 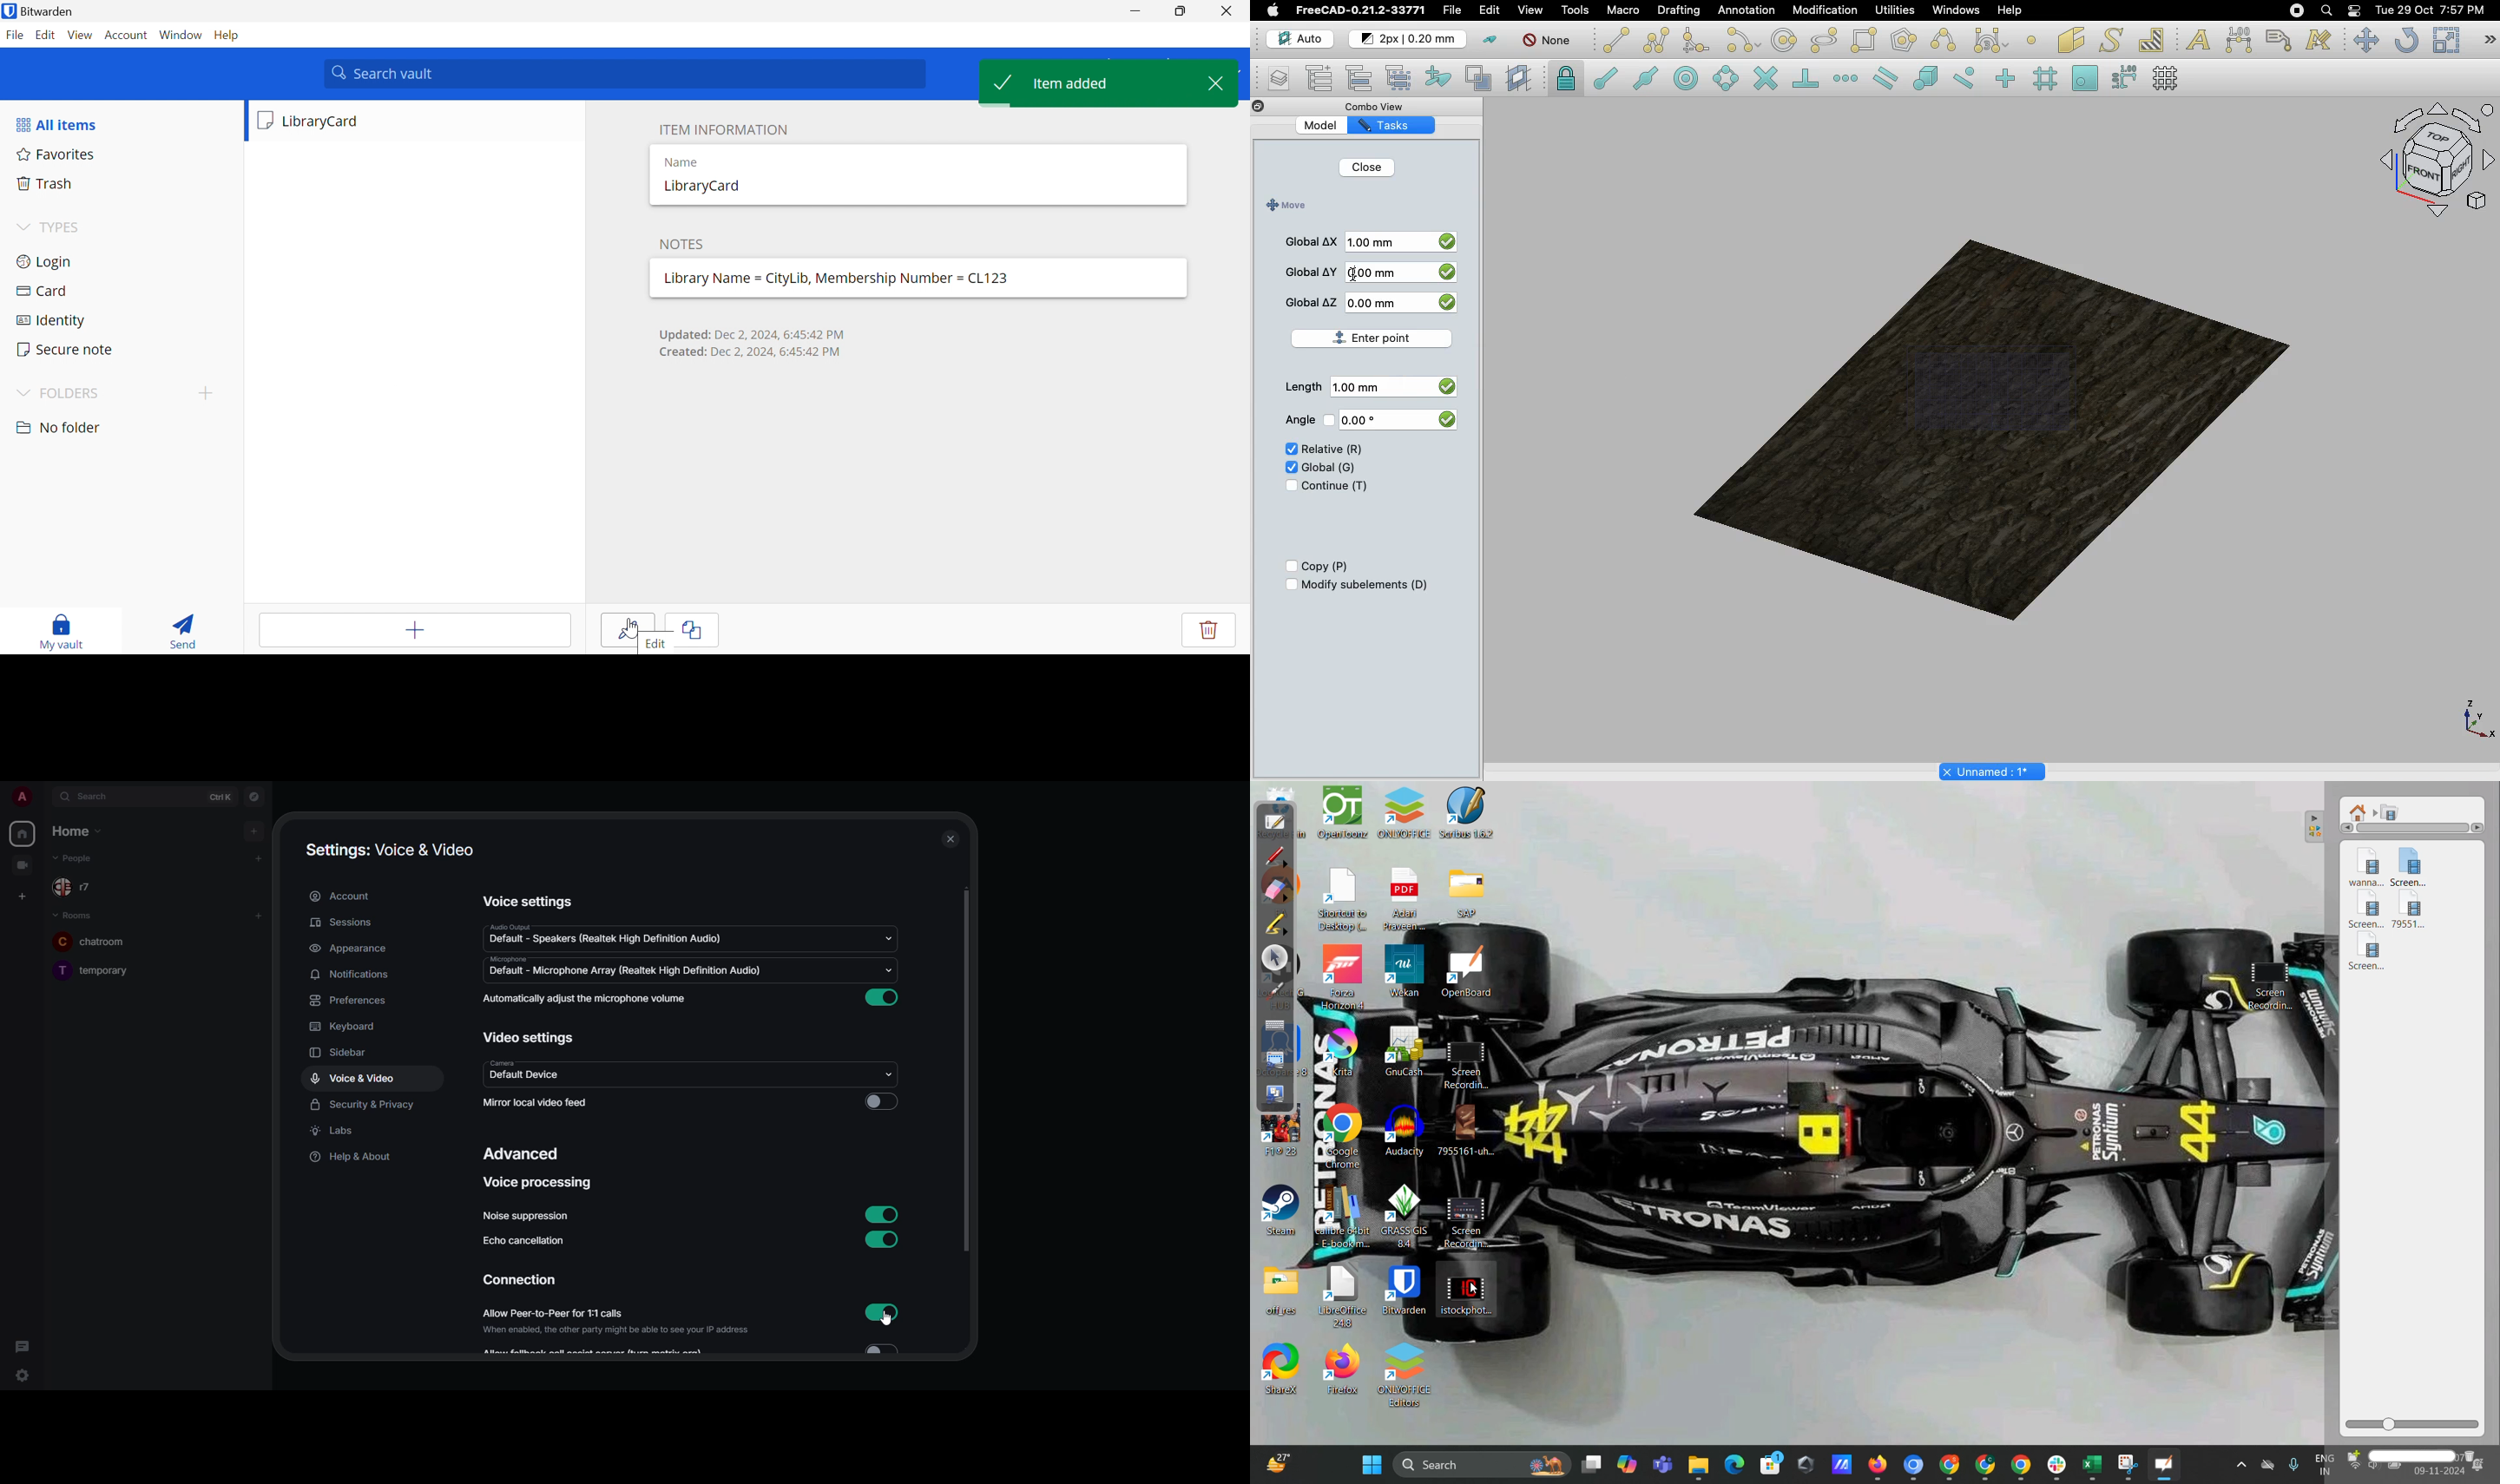 What do you see at coordinates (1490, 40) in the screenshot?
I see `Toggle construction mode` at bounding box center [1490, 40].